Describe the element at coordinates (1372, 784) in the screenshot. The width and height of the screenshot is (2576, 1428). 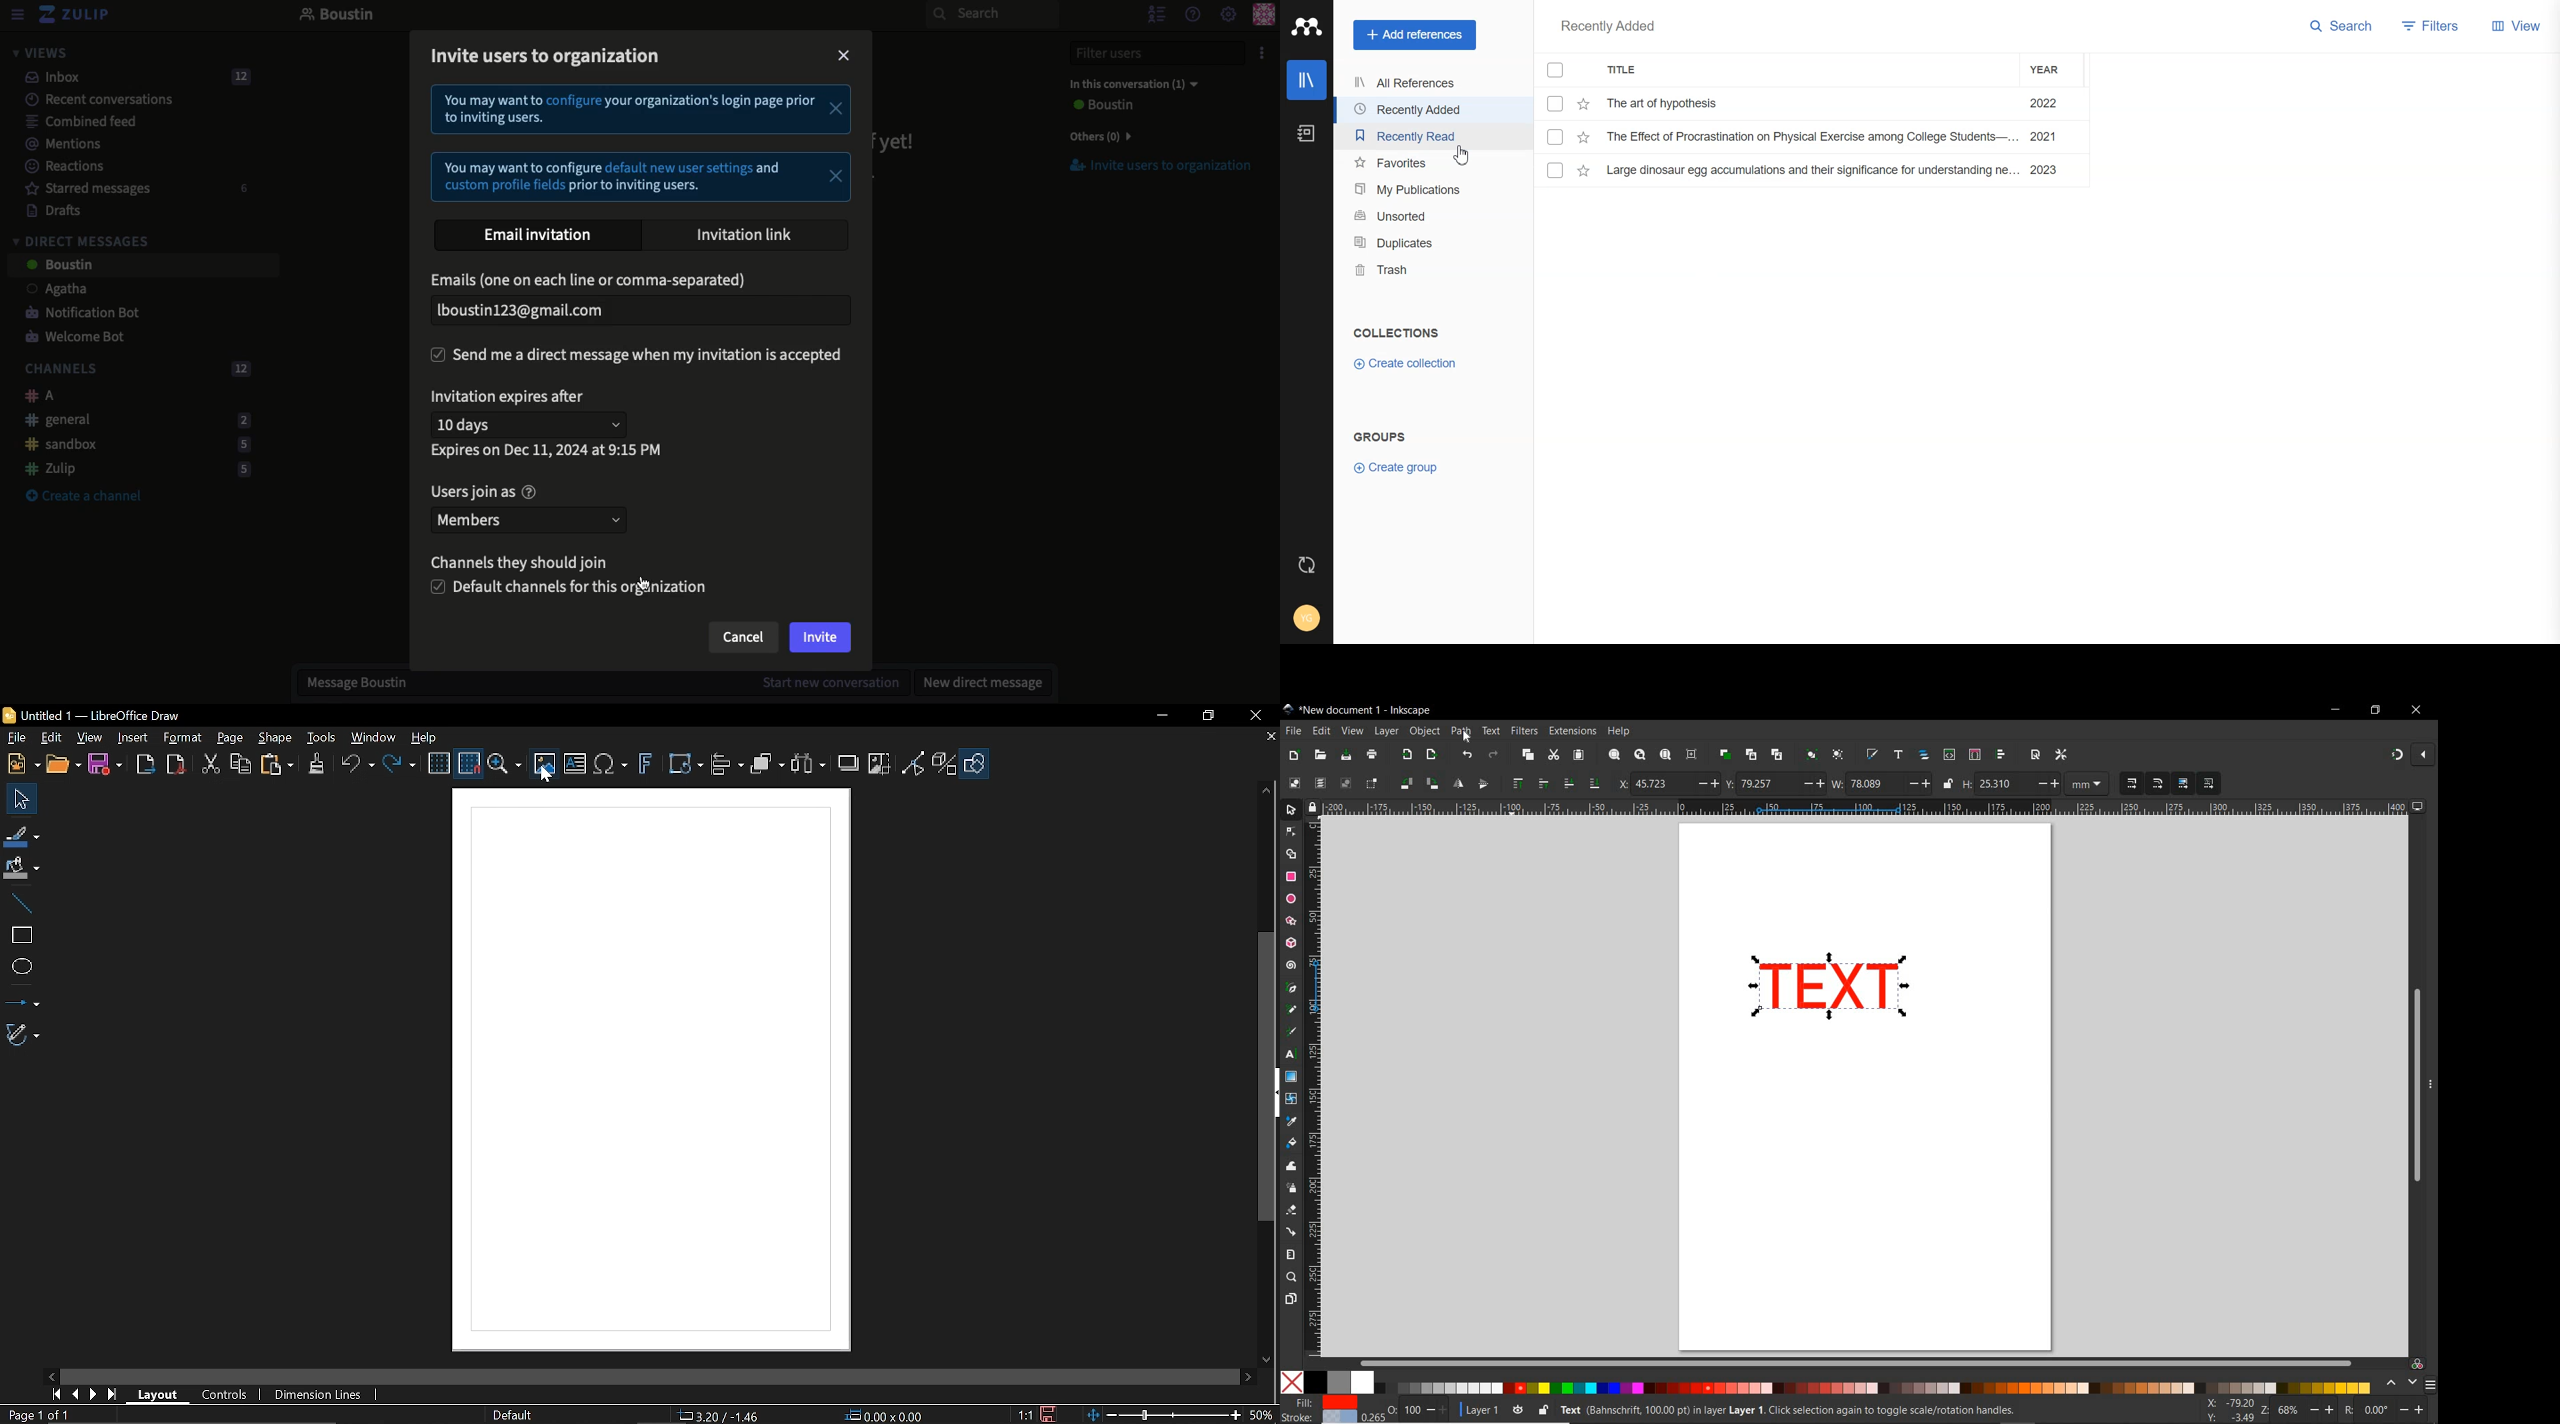
I see `TOGGLE SELECTIONBOX` at that location.